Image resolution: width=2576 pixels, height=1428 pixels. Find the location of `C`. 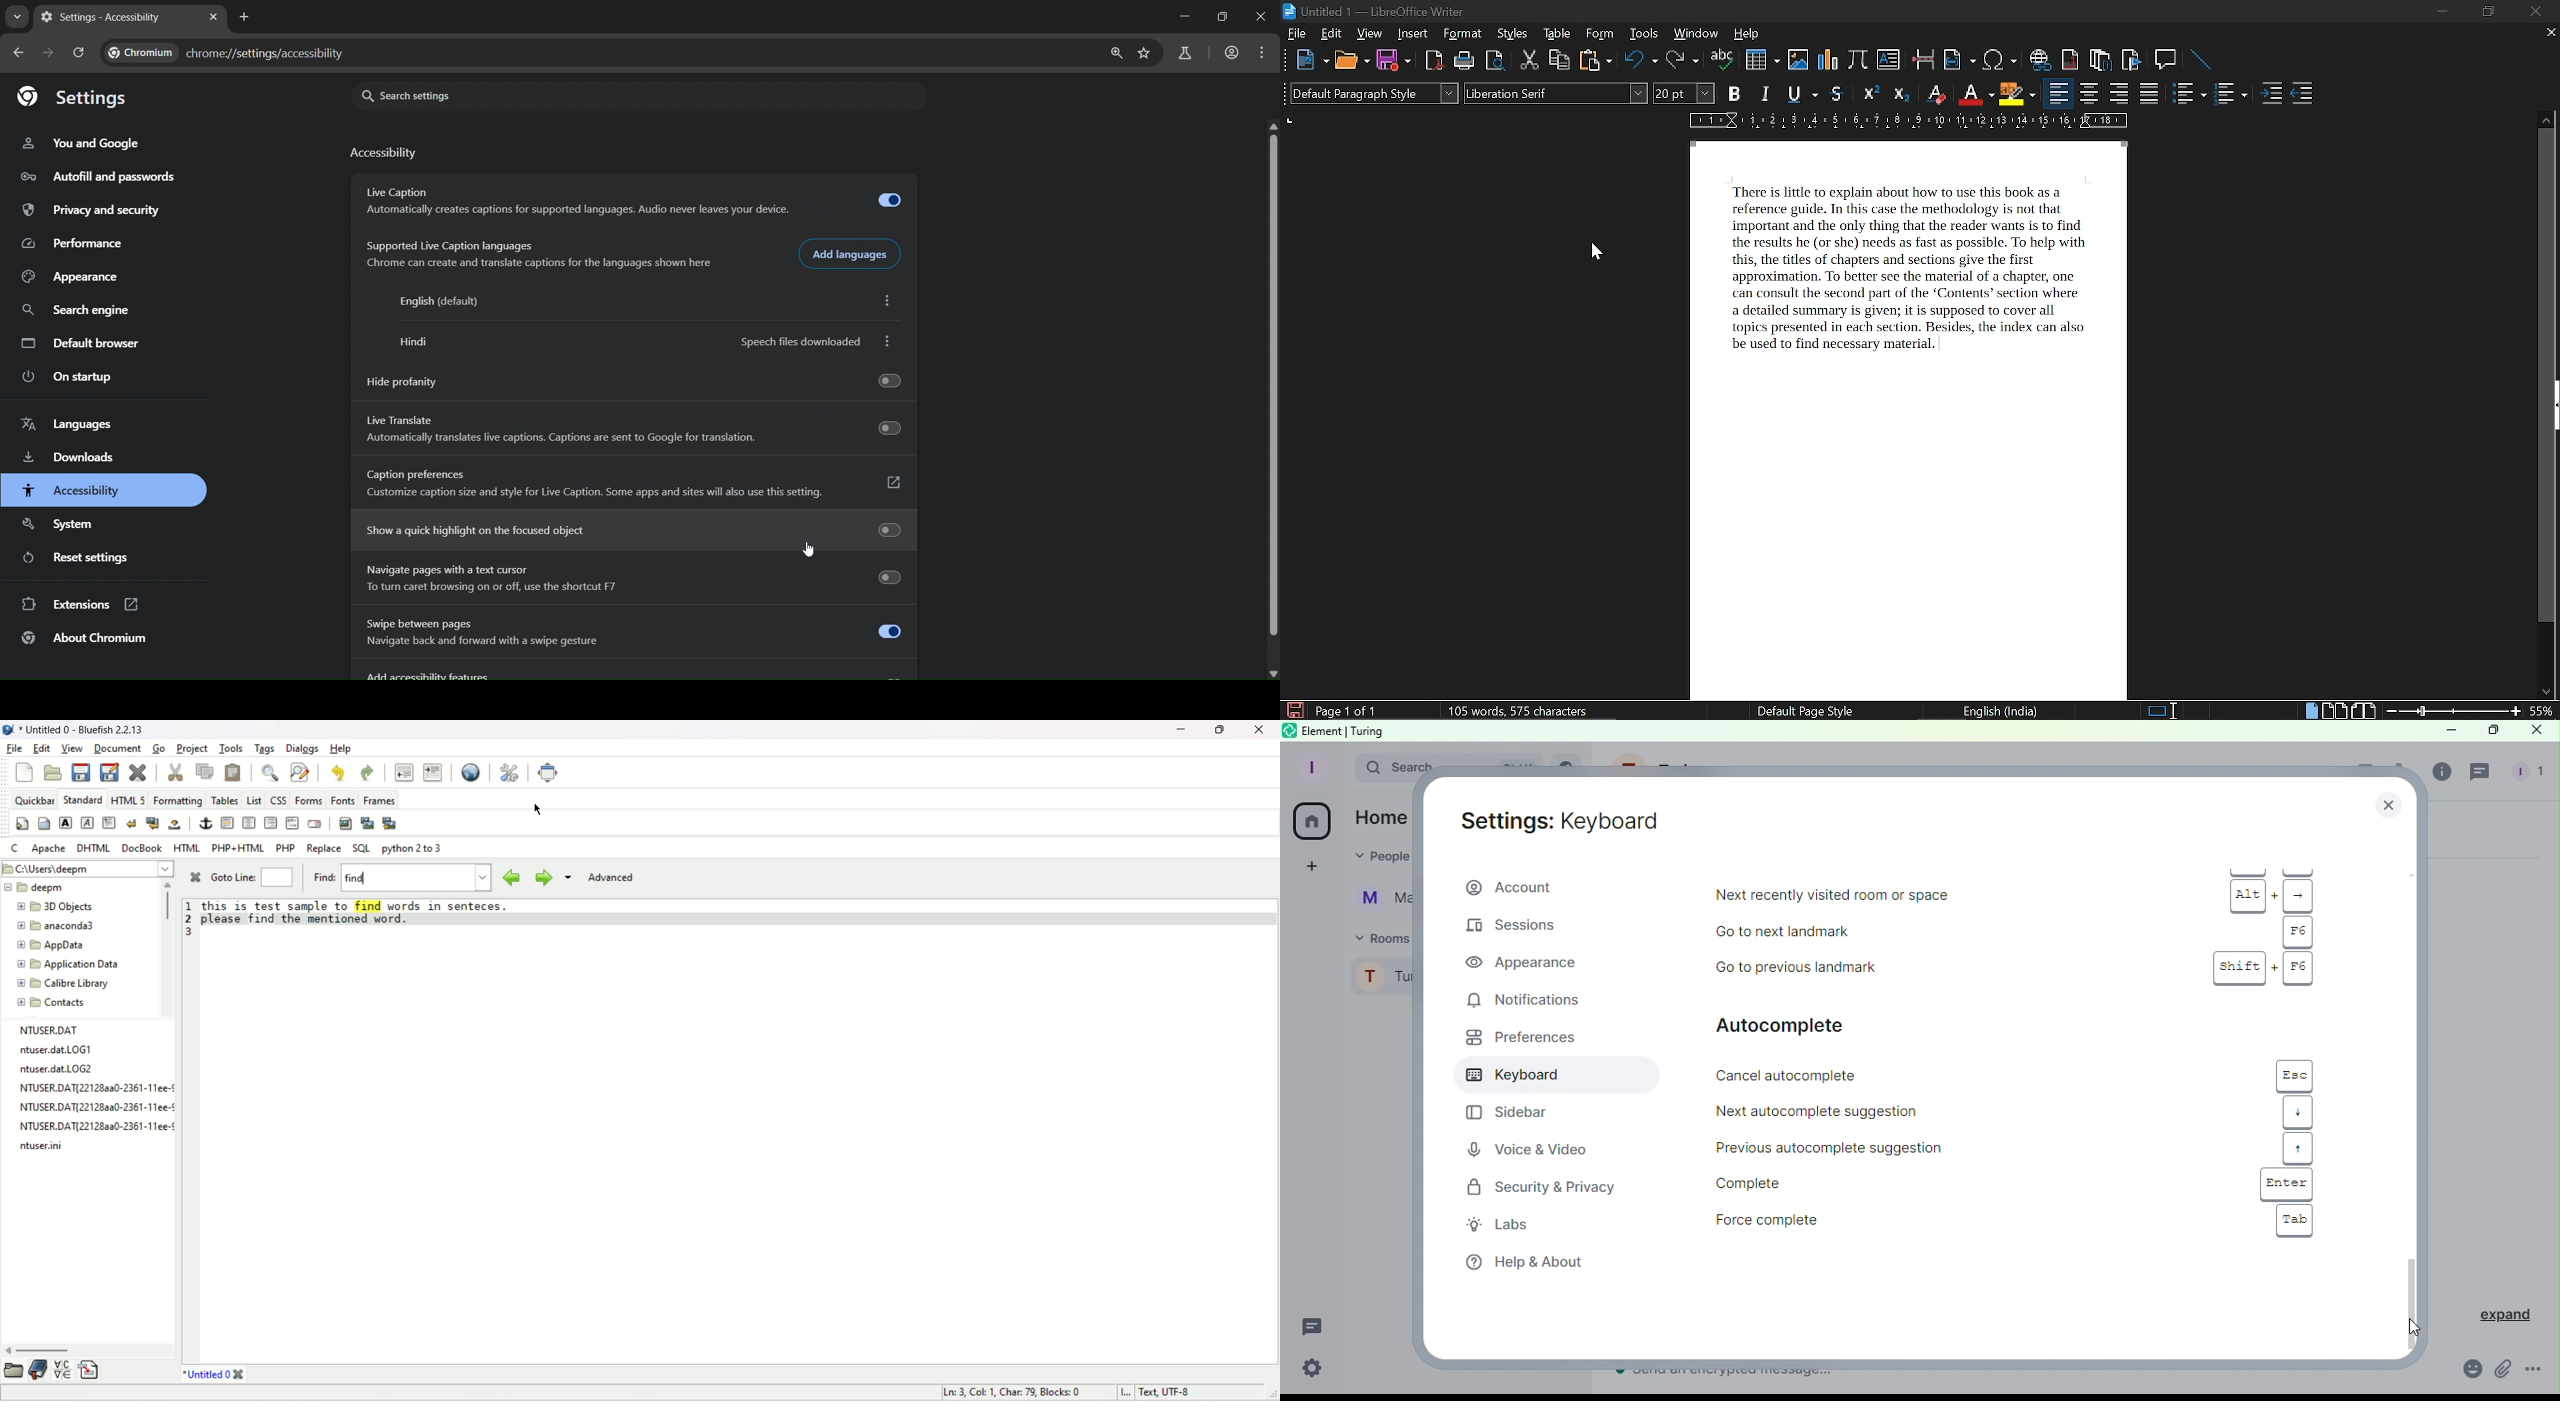

C is located at coordinates (15, 849).